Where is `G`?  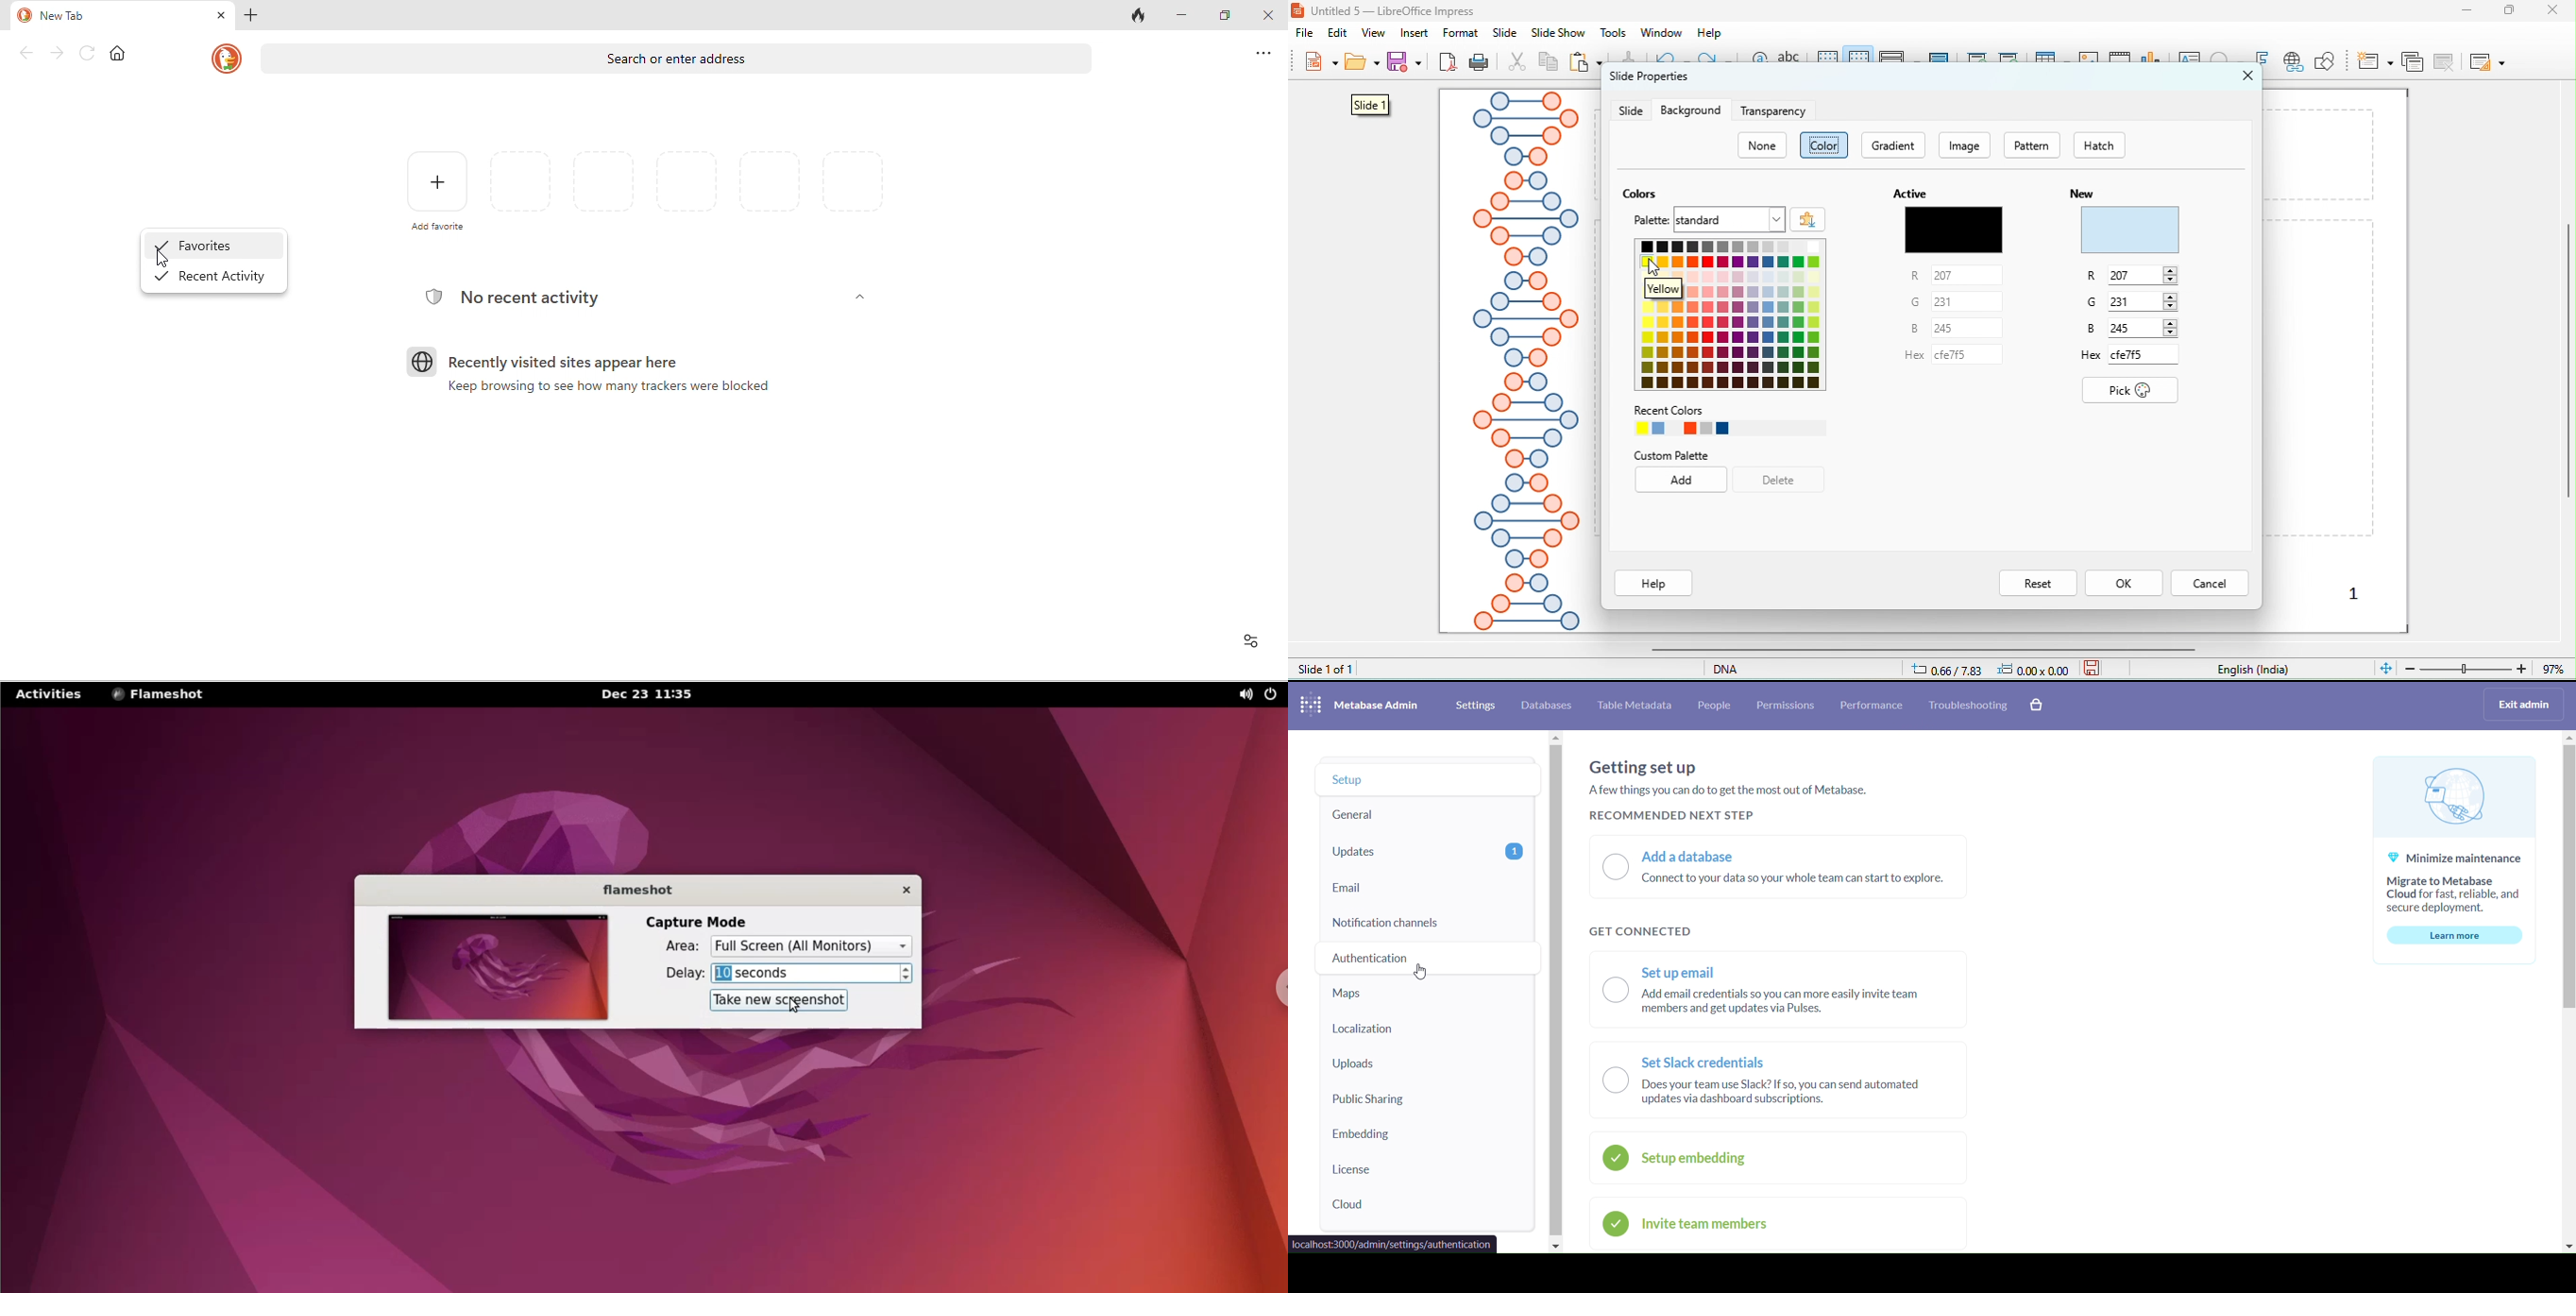 G is located at coordinates (1943, 302).